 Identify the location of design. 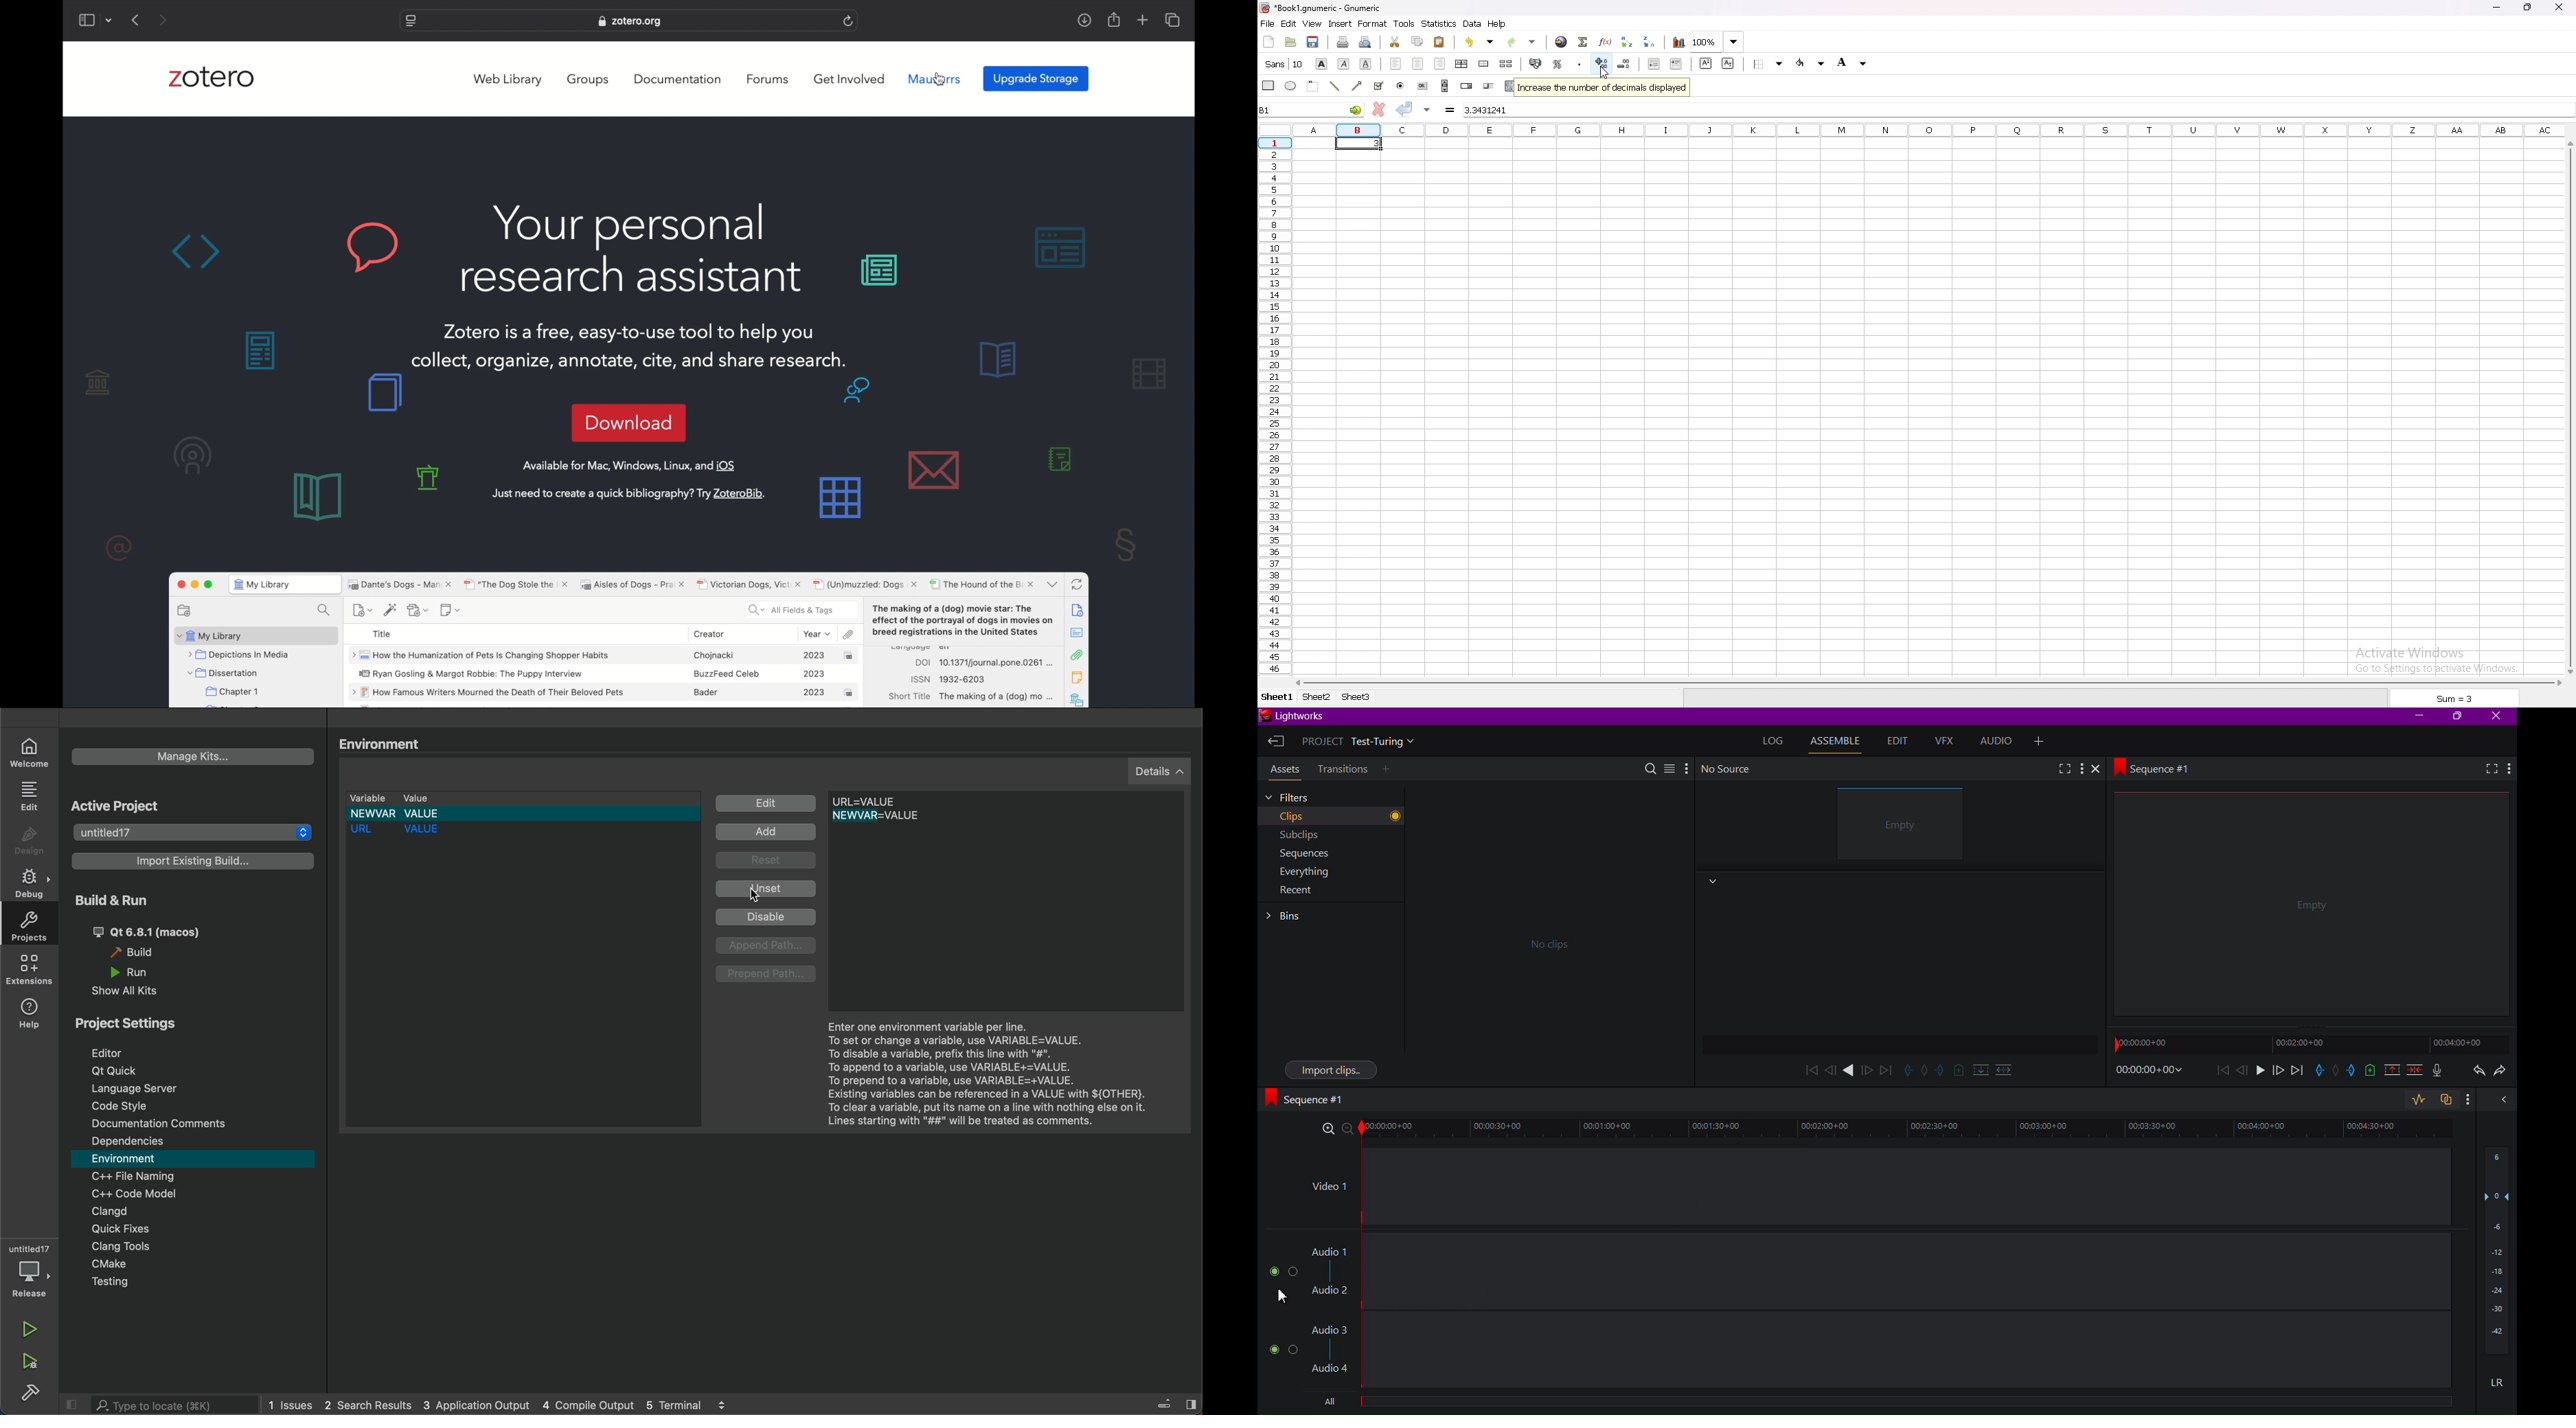
(30, 841).